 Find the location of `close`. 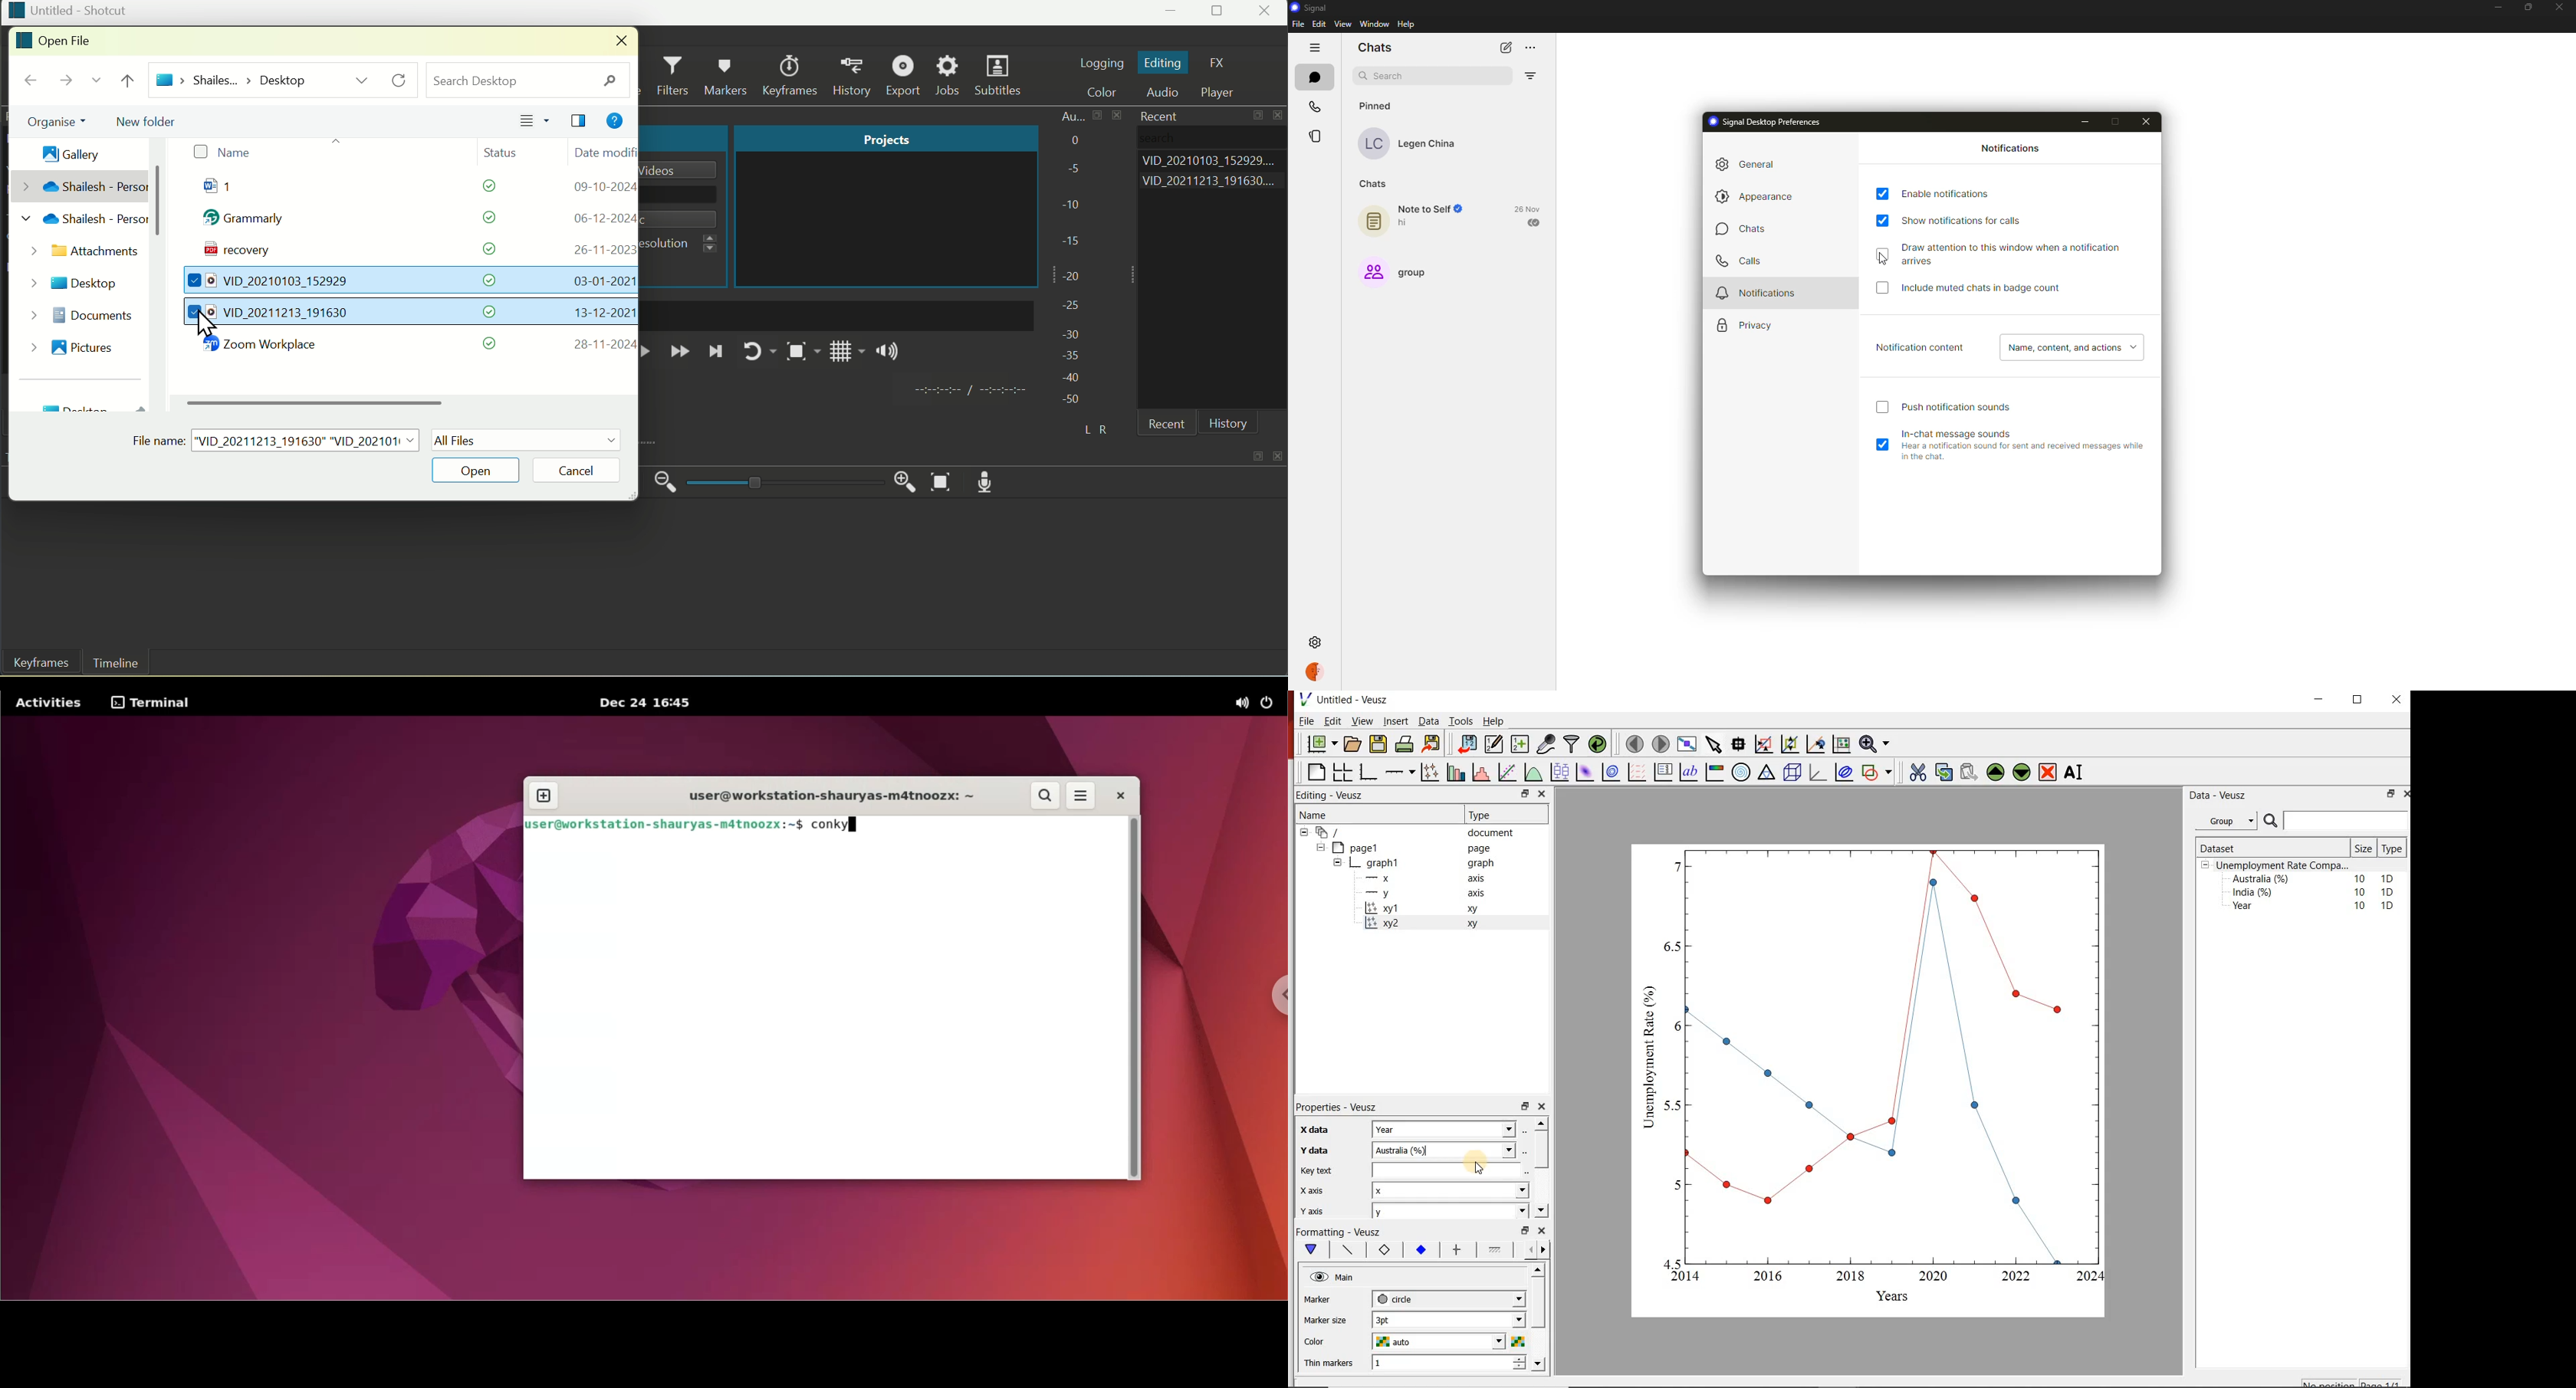

close is located at coordinates (2146, 121).